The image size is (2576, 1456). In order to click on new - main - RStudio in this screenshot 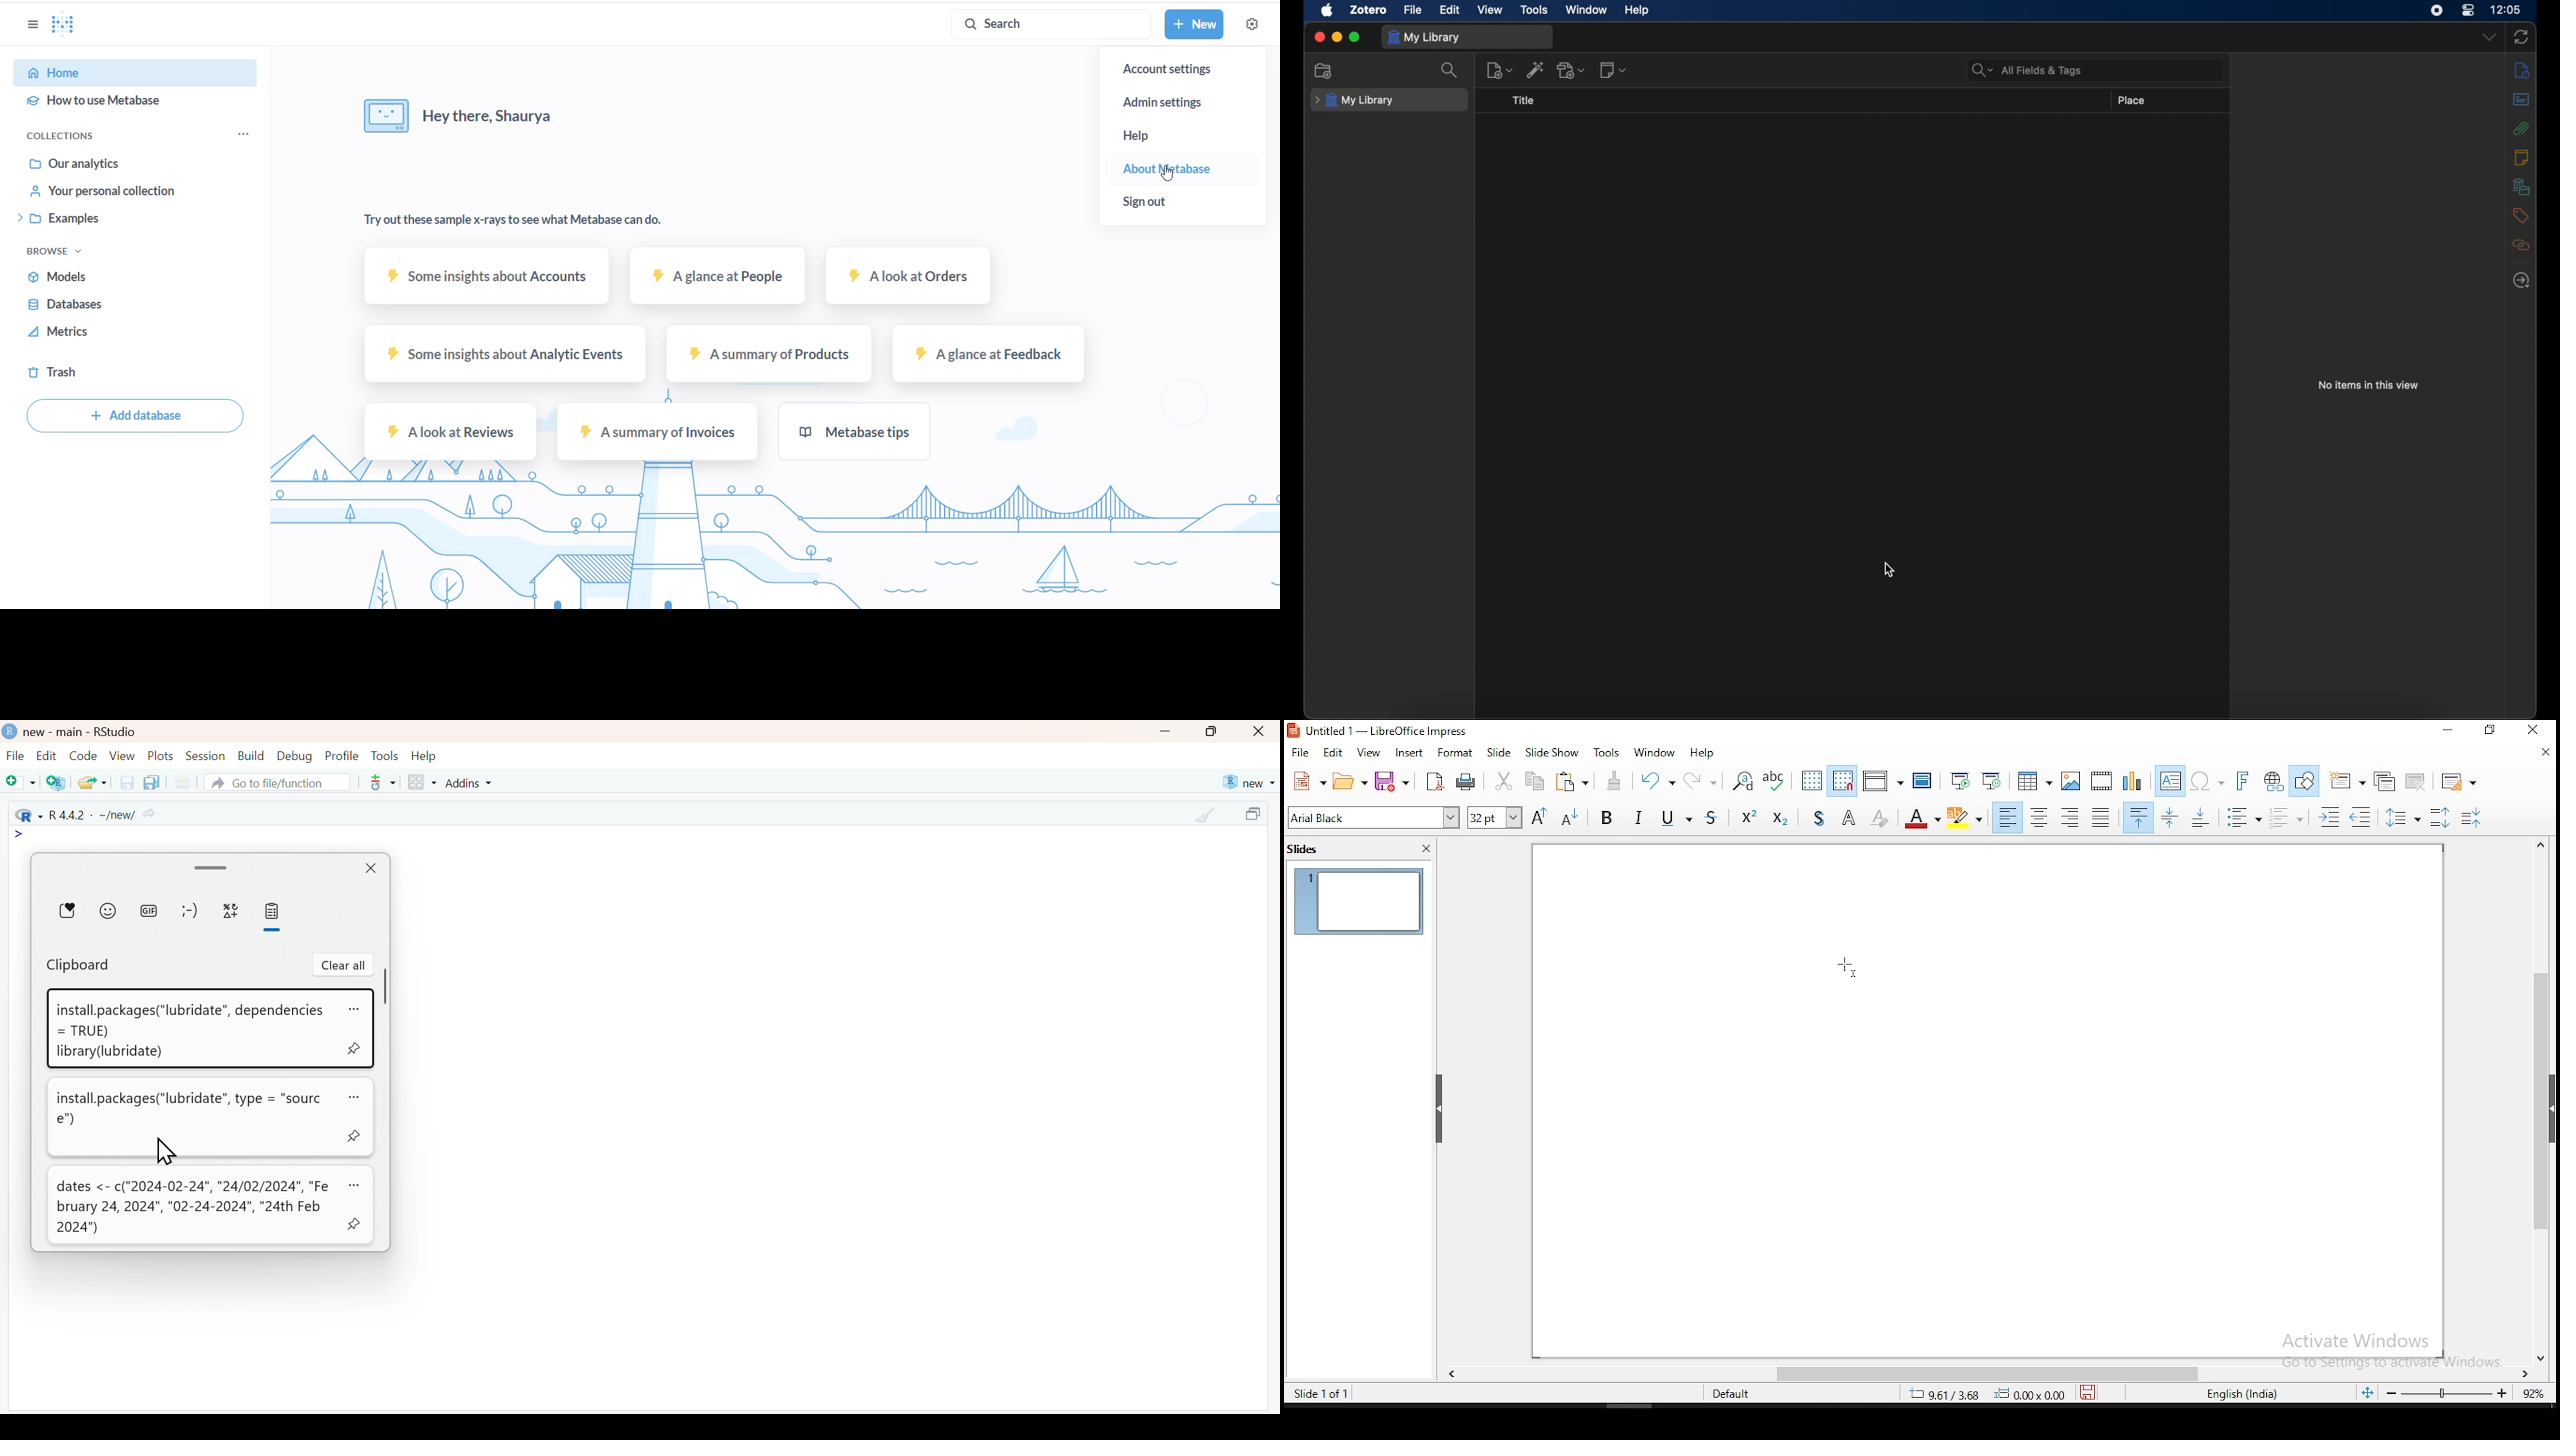, I will do `click(82, 732)`.